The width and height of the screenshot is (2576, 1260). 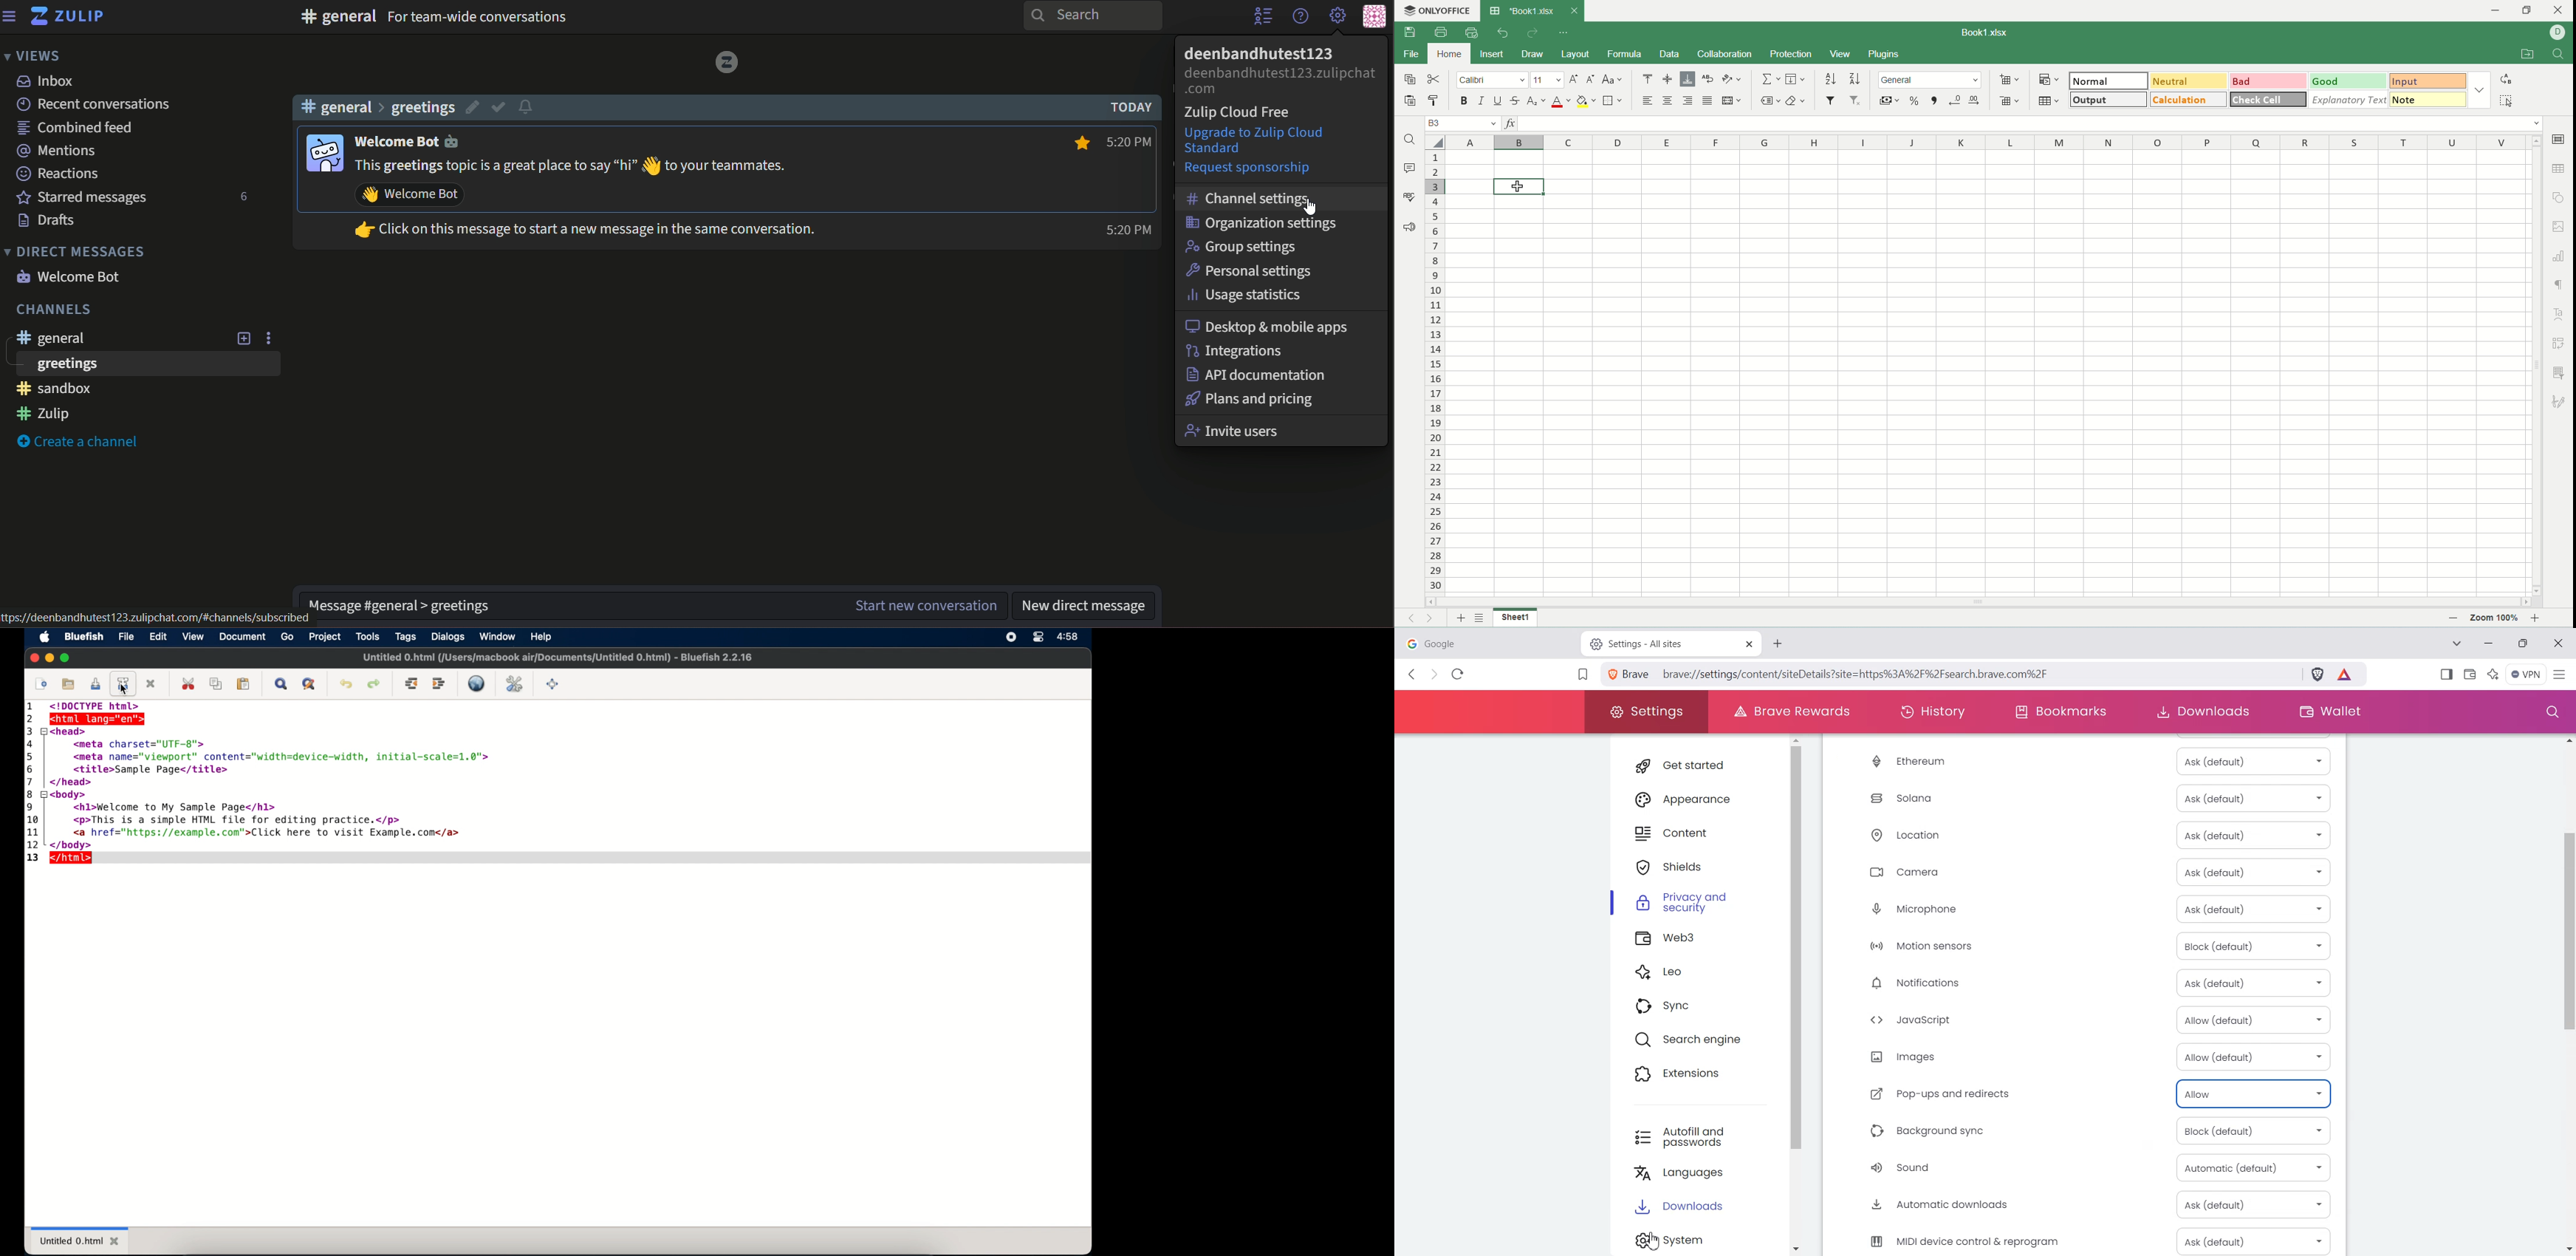 I want to click on image setting, so click(x=2560, y=225).